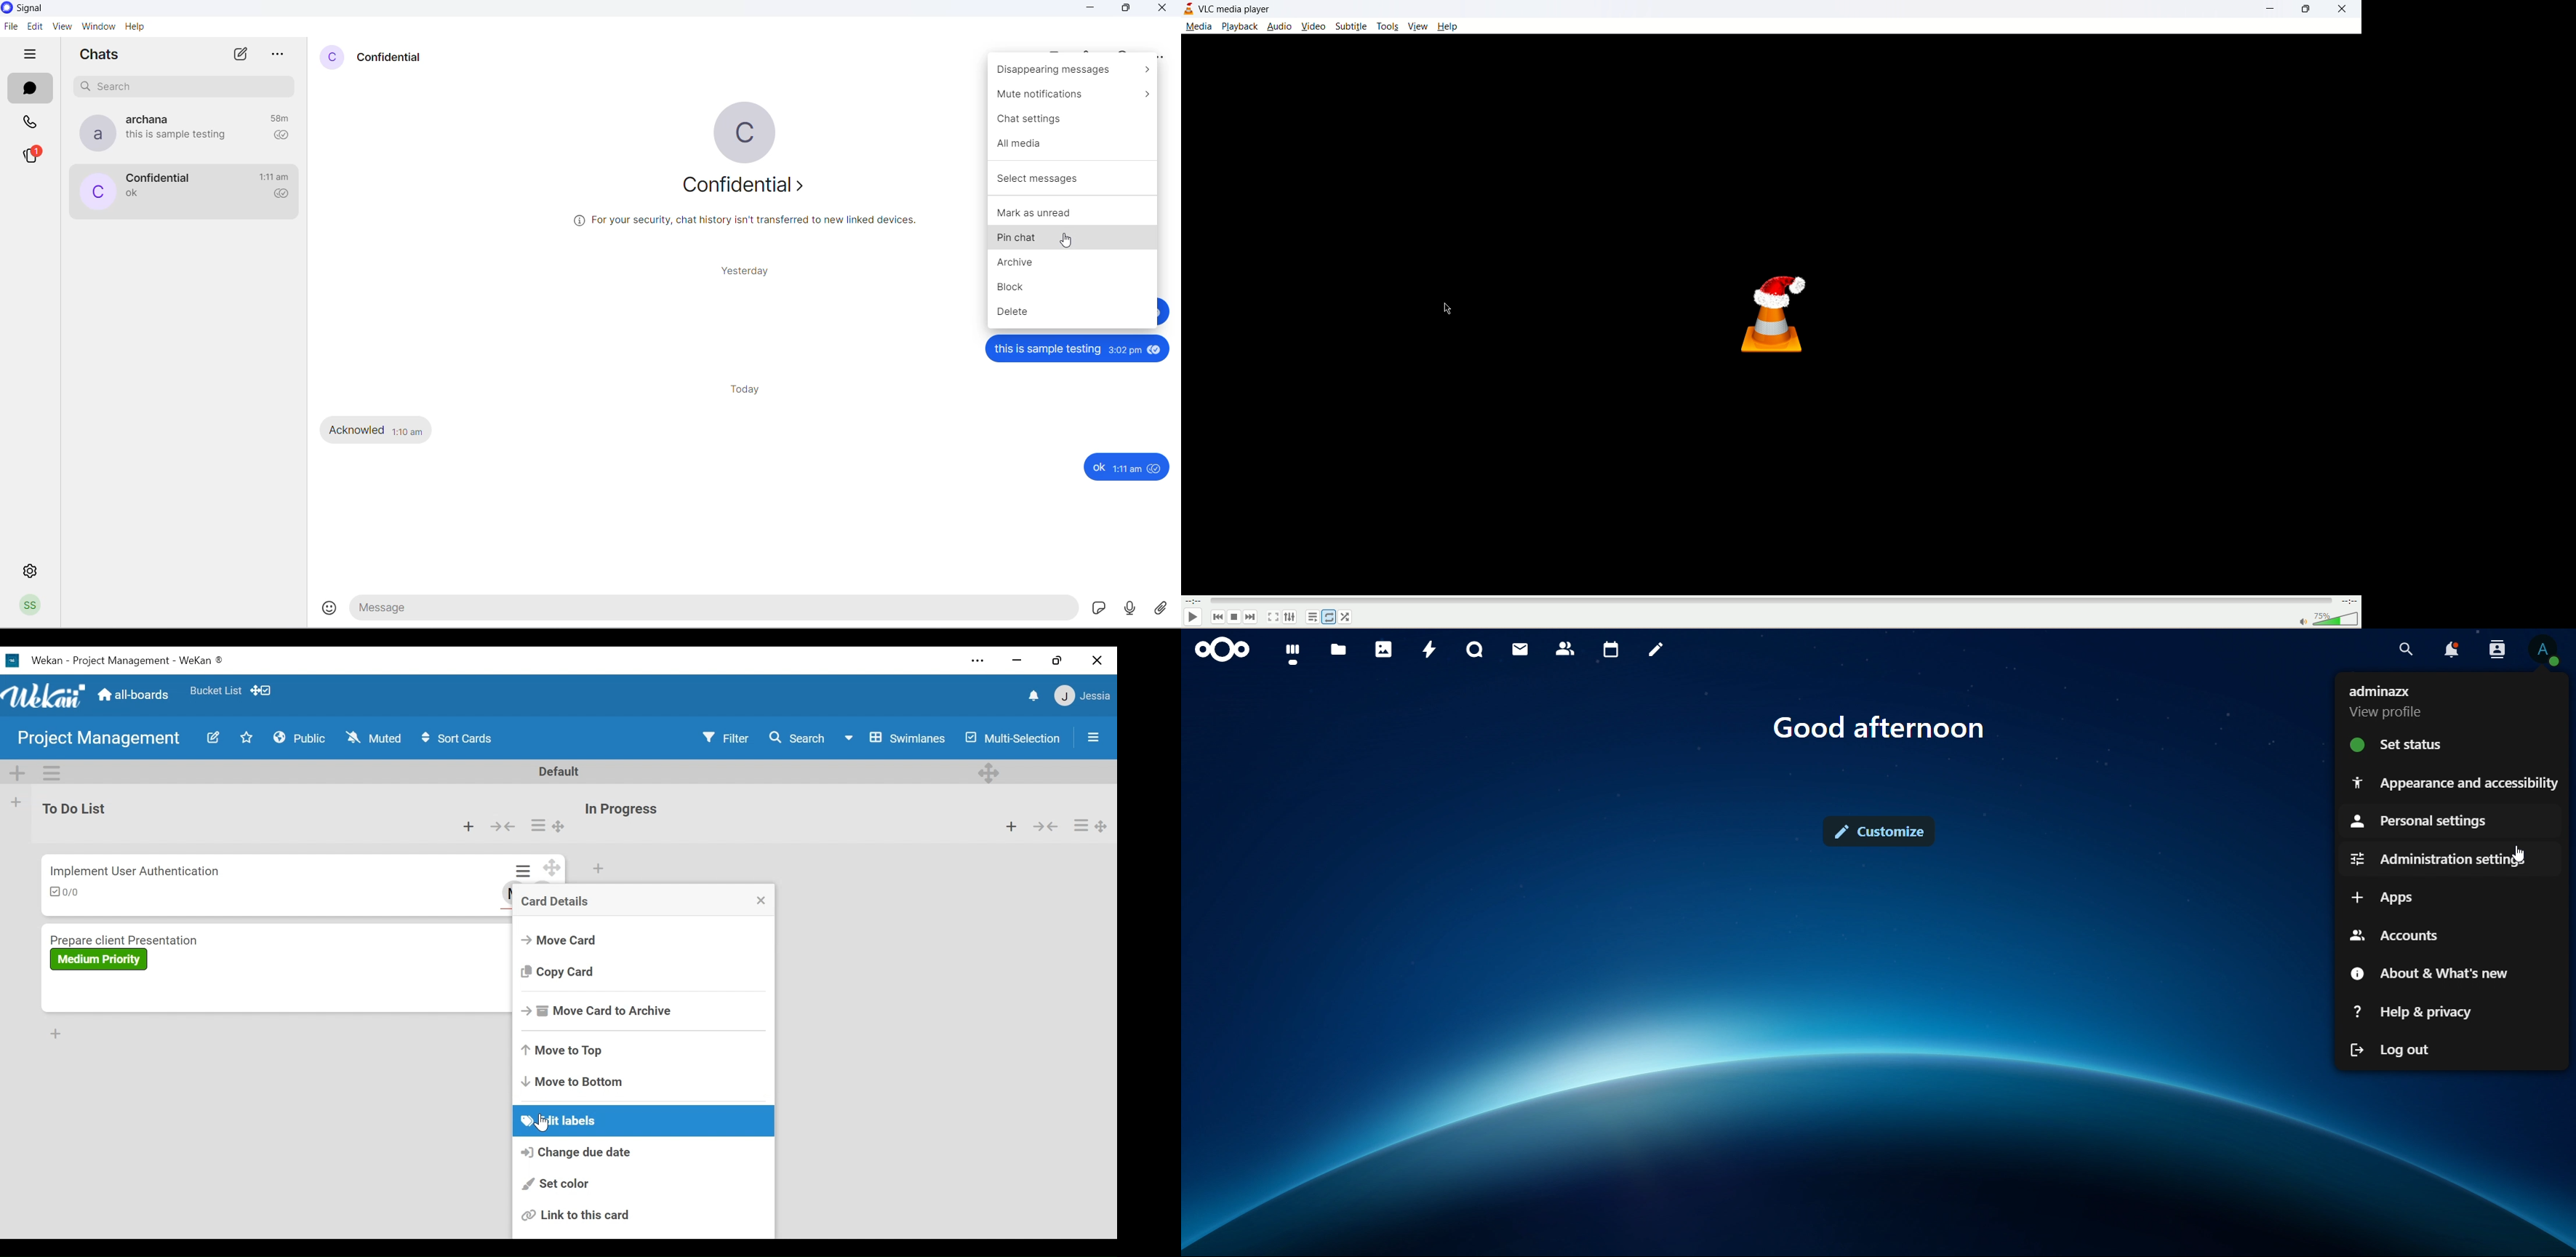 The width and height of the screenshot is (2576, 1260). Describe the element at coordinates (1474, 648) in the screenshot. I see `talk` at that location.